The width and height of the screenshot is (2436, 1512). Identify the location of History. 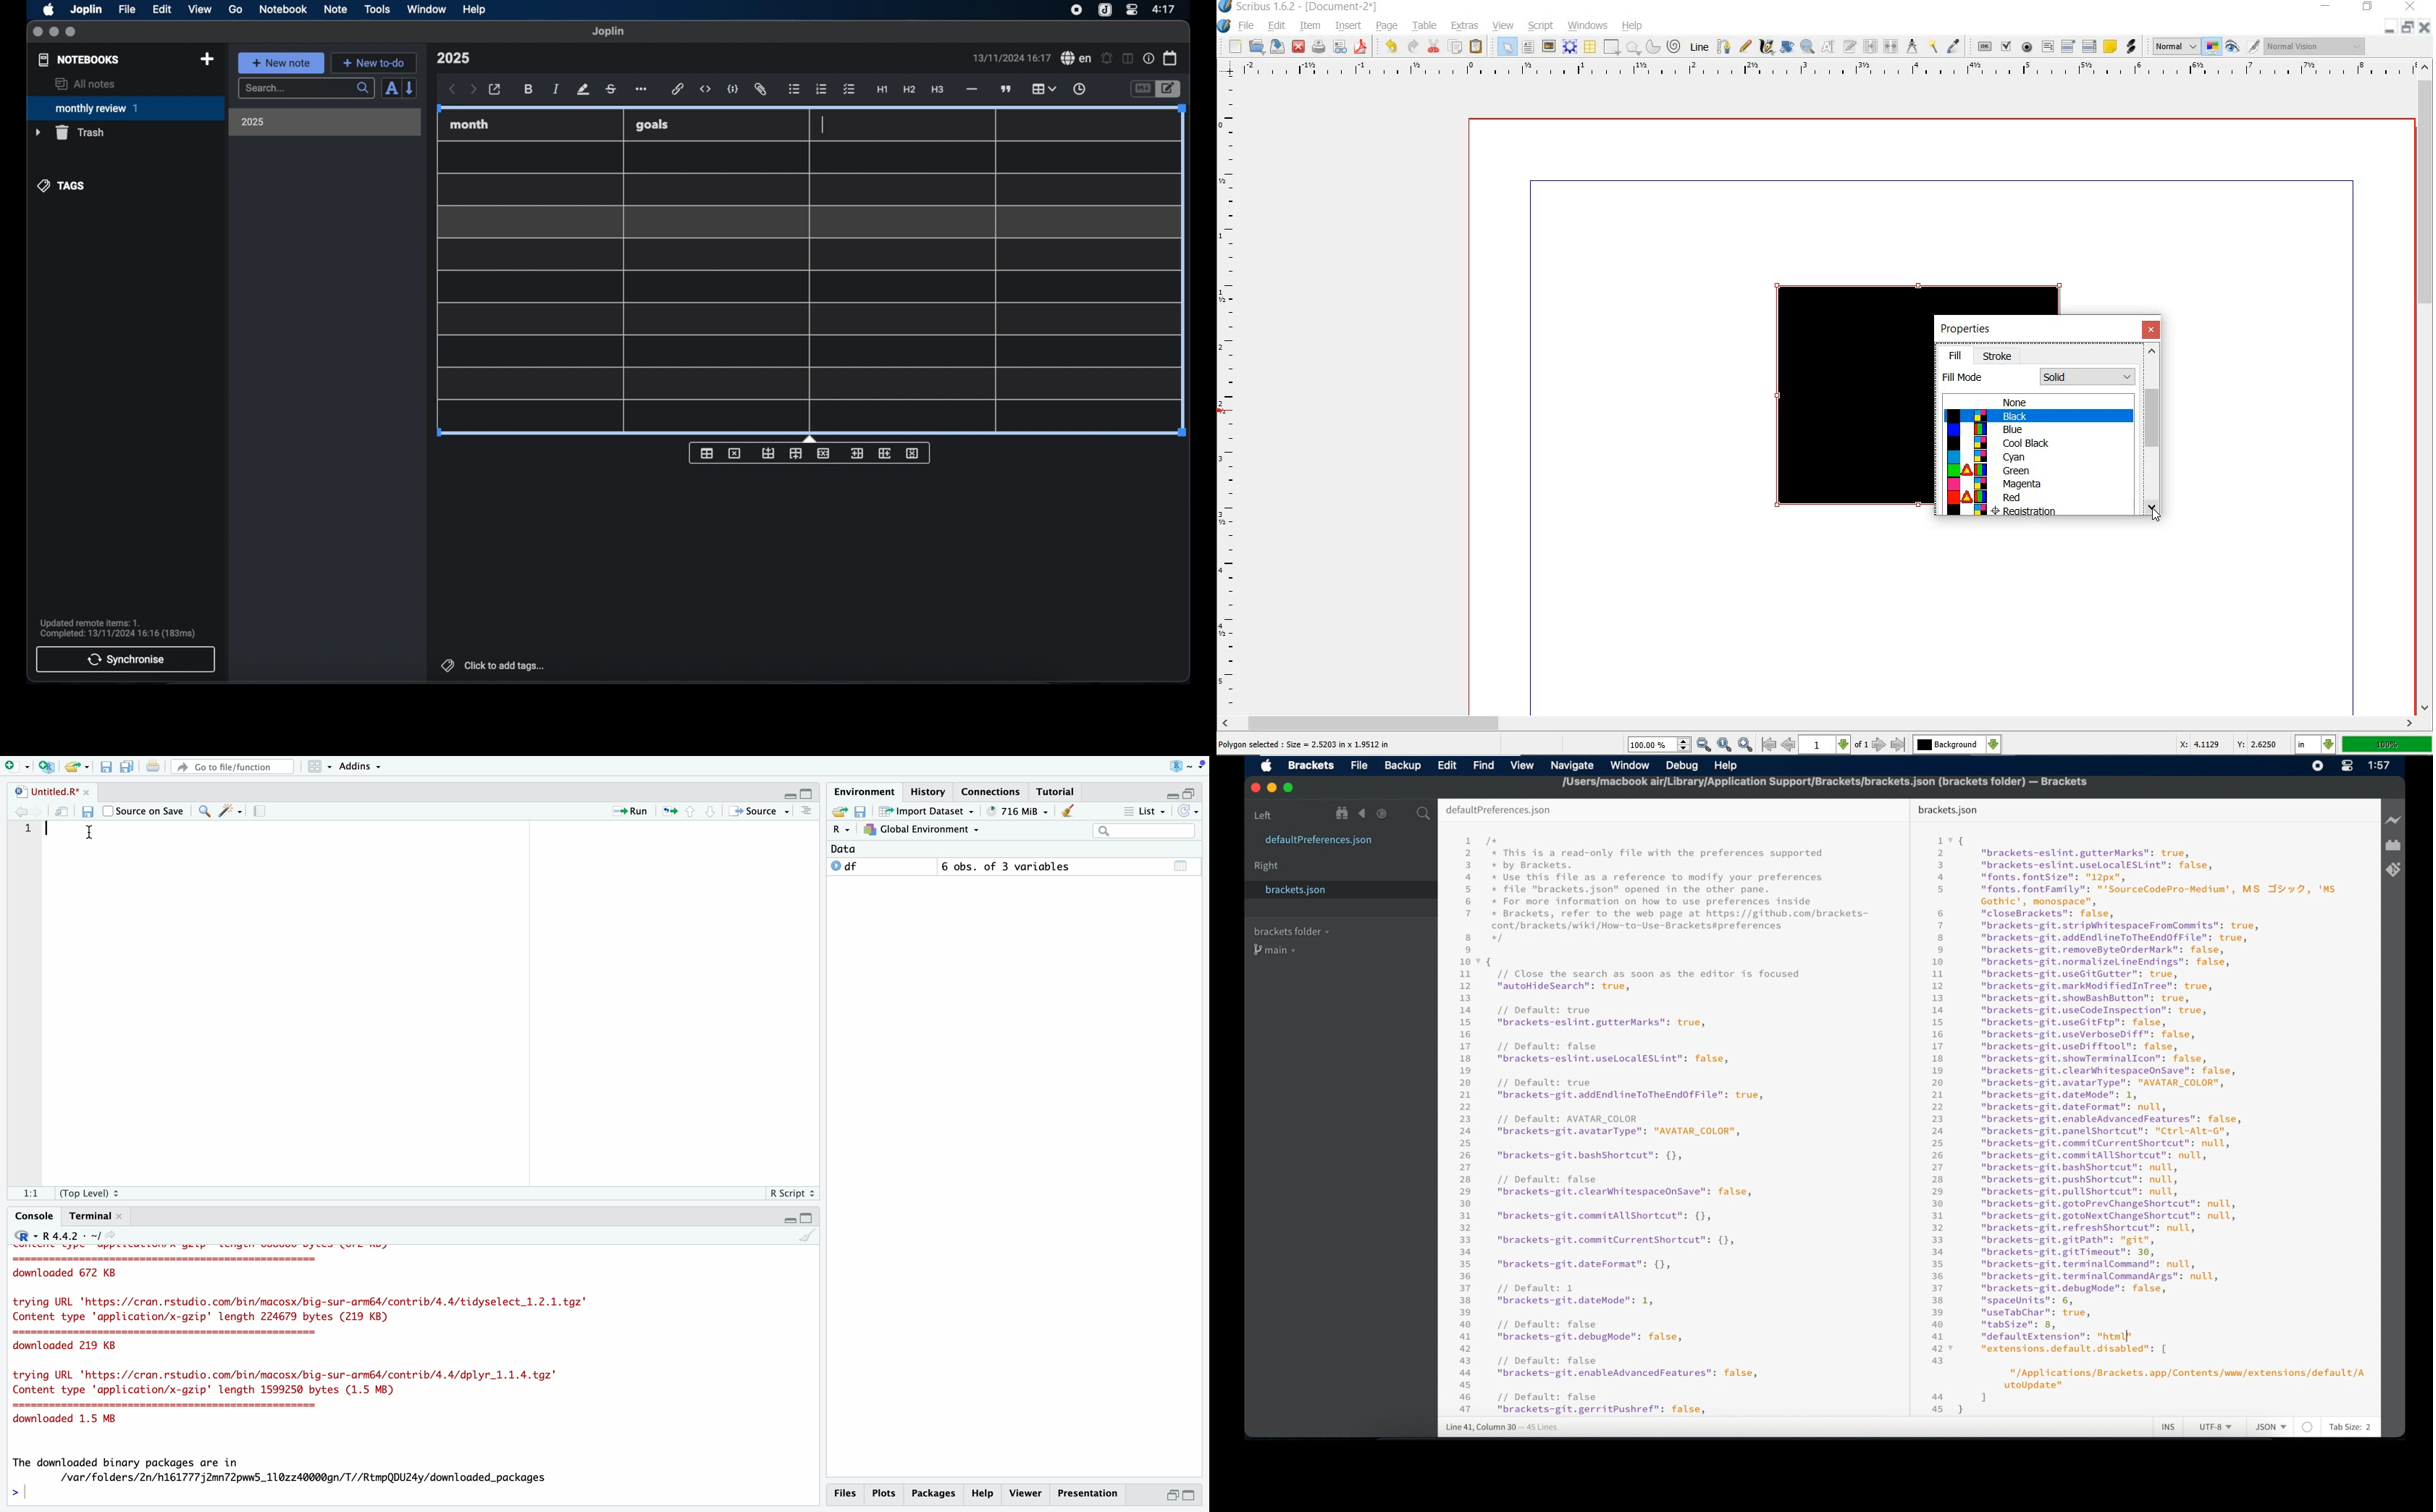
(929, 792).